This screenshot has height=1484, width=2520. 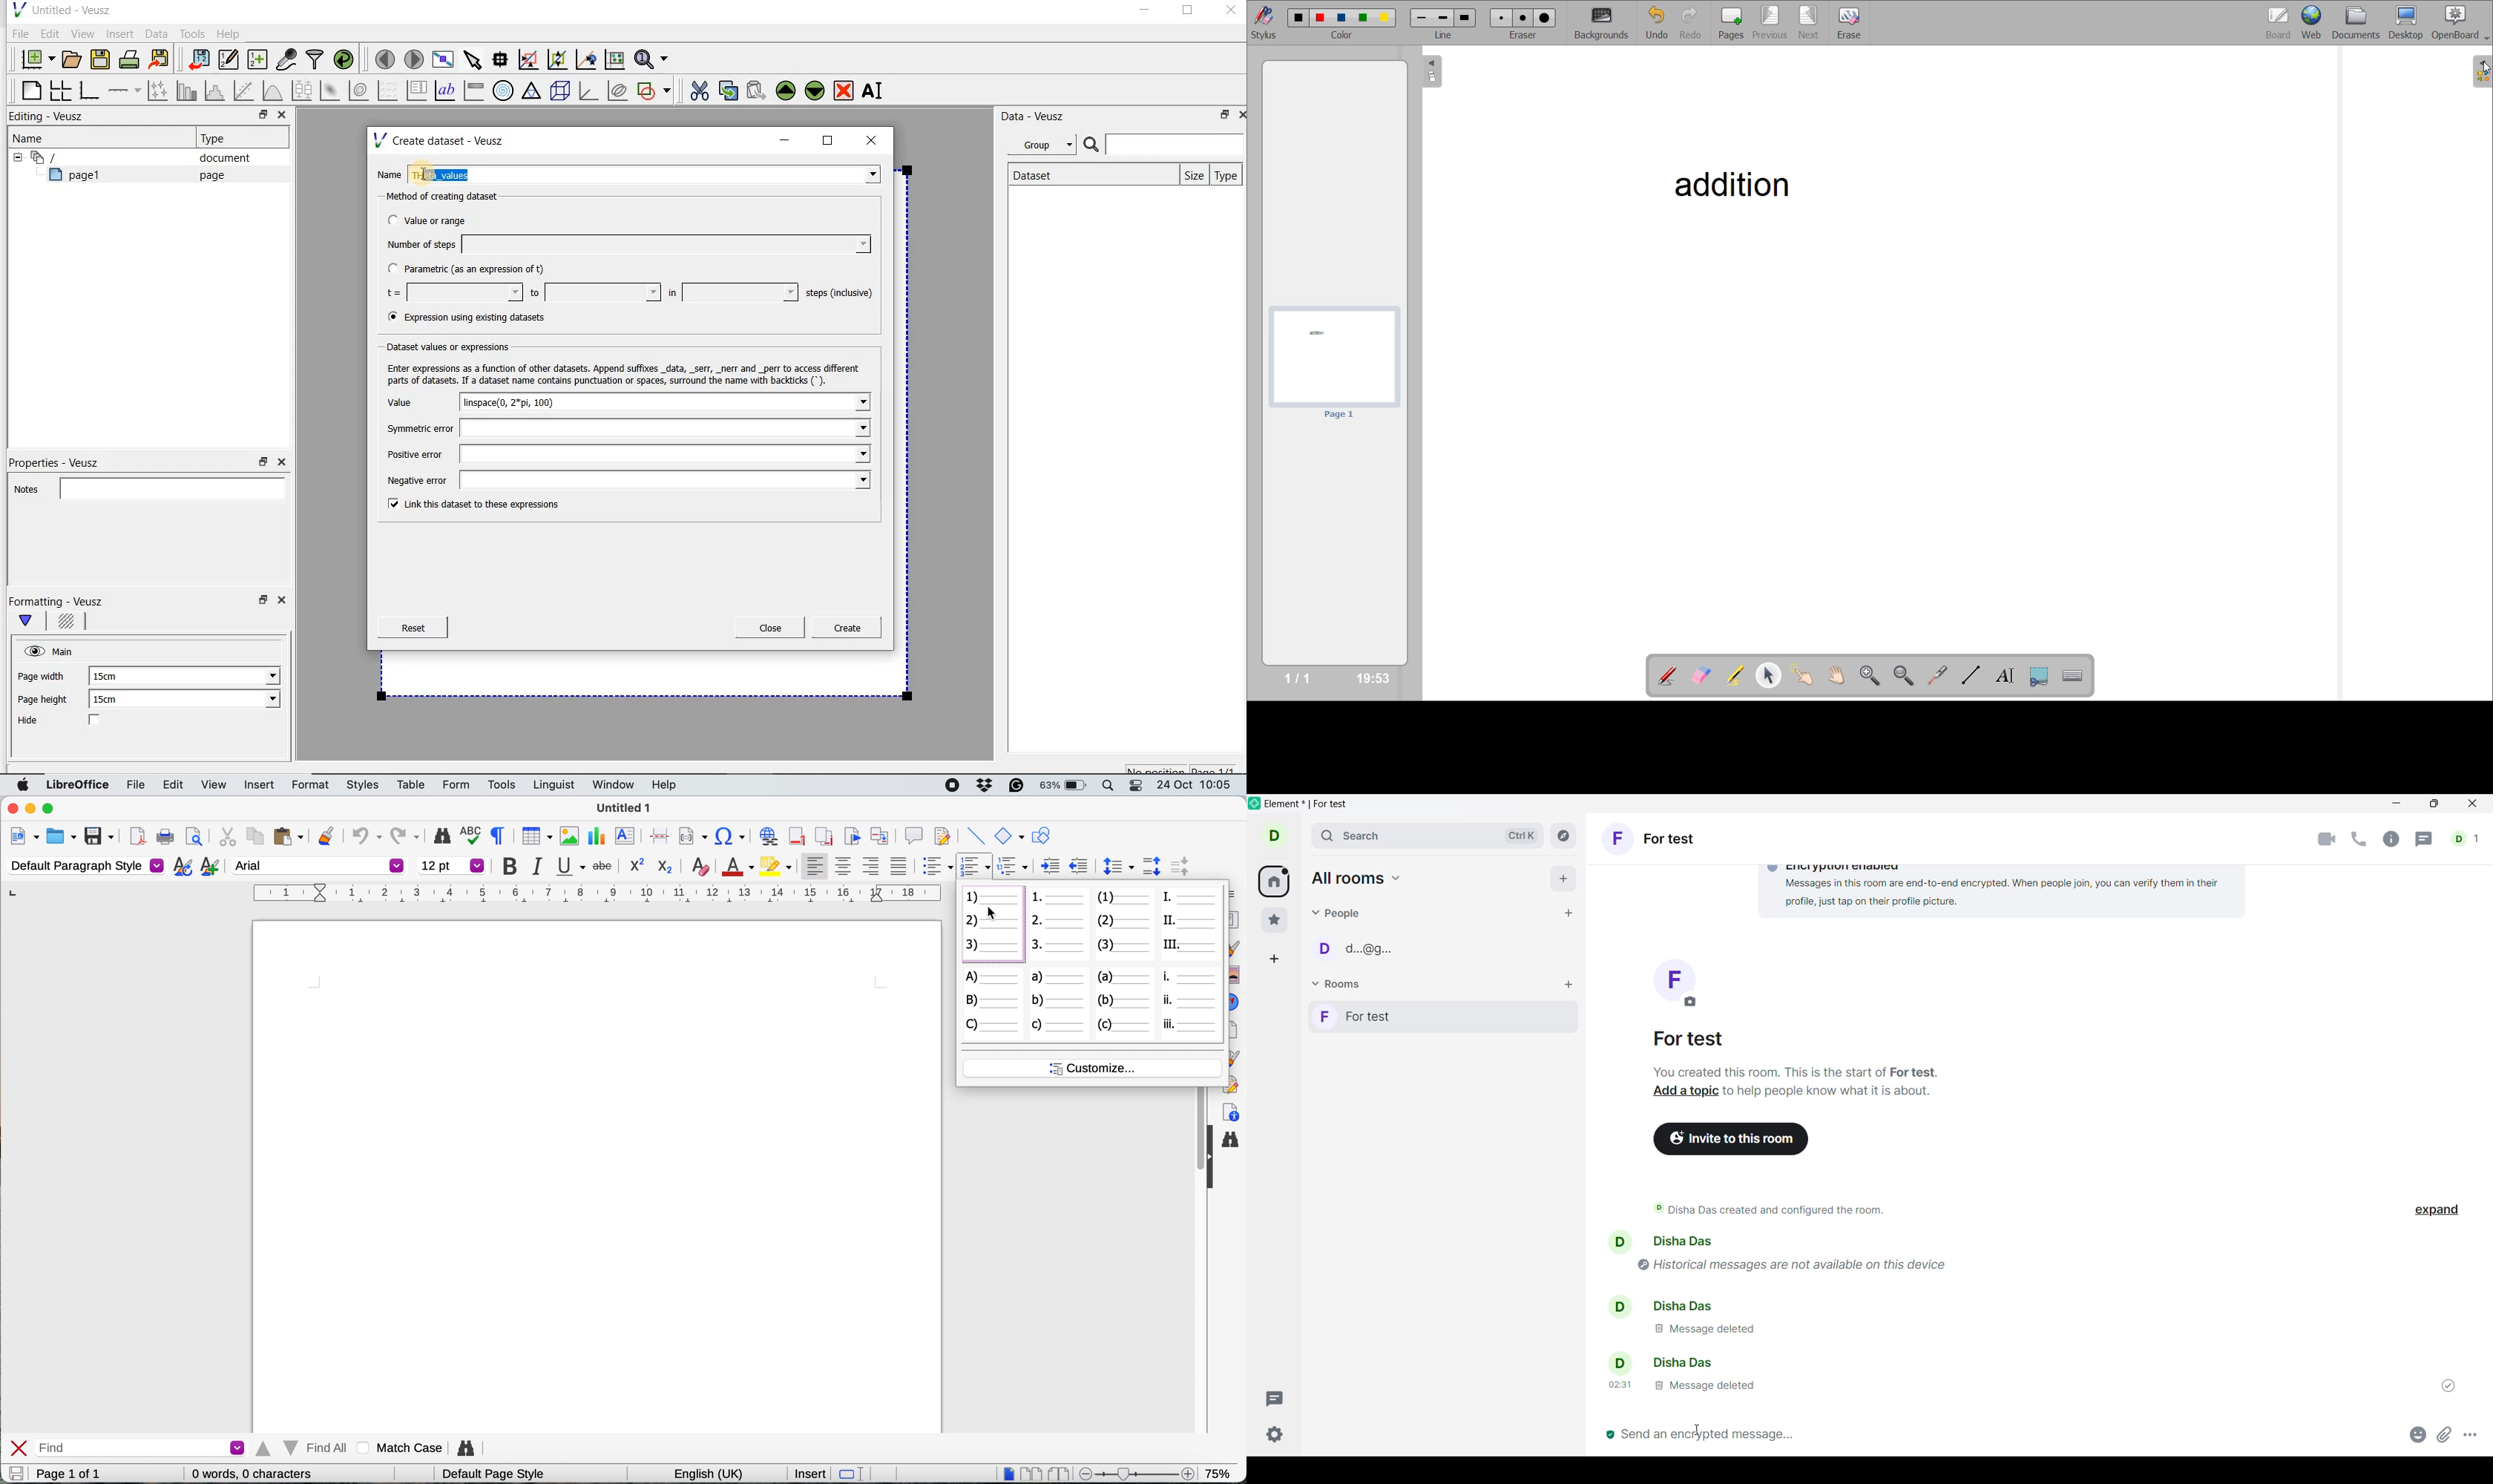 I want to click on linguist, so click(x=552, y=785).